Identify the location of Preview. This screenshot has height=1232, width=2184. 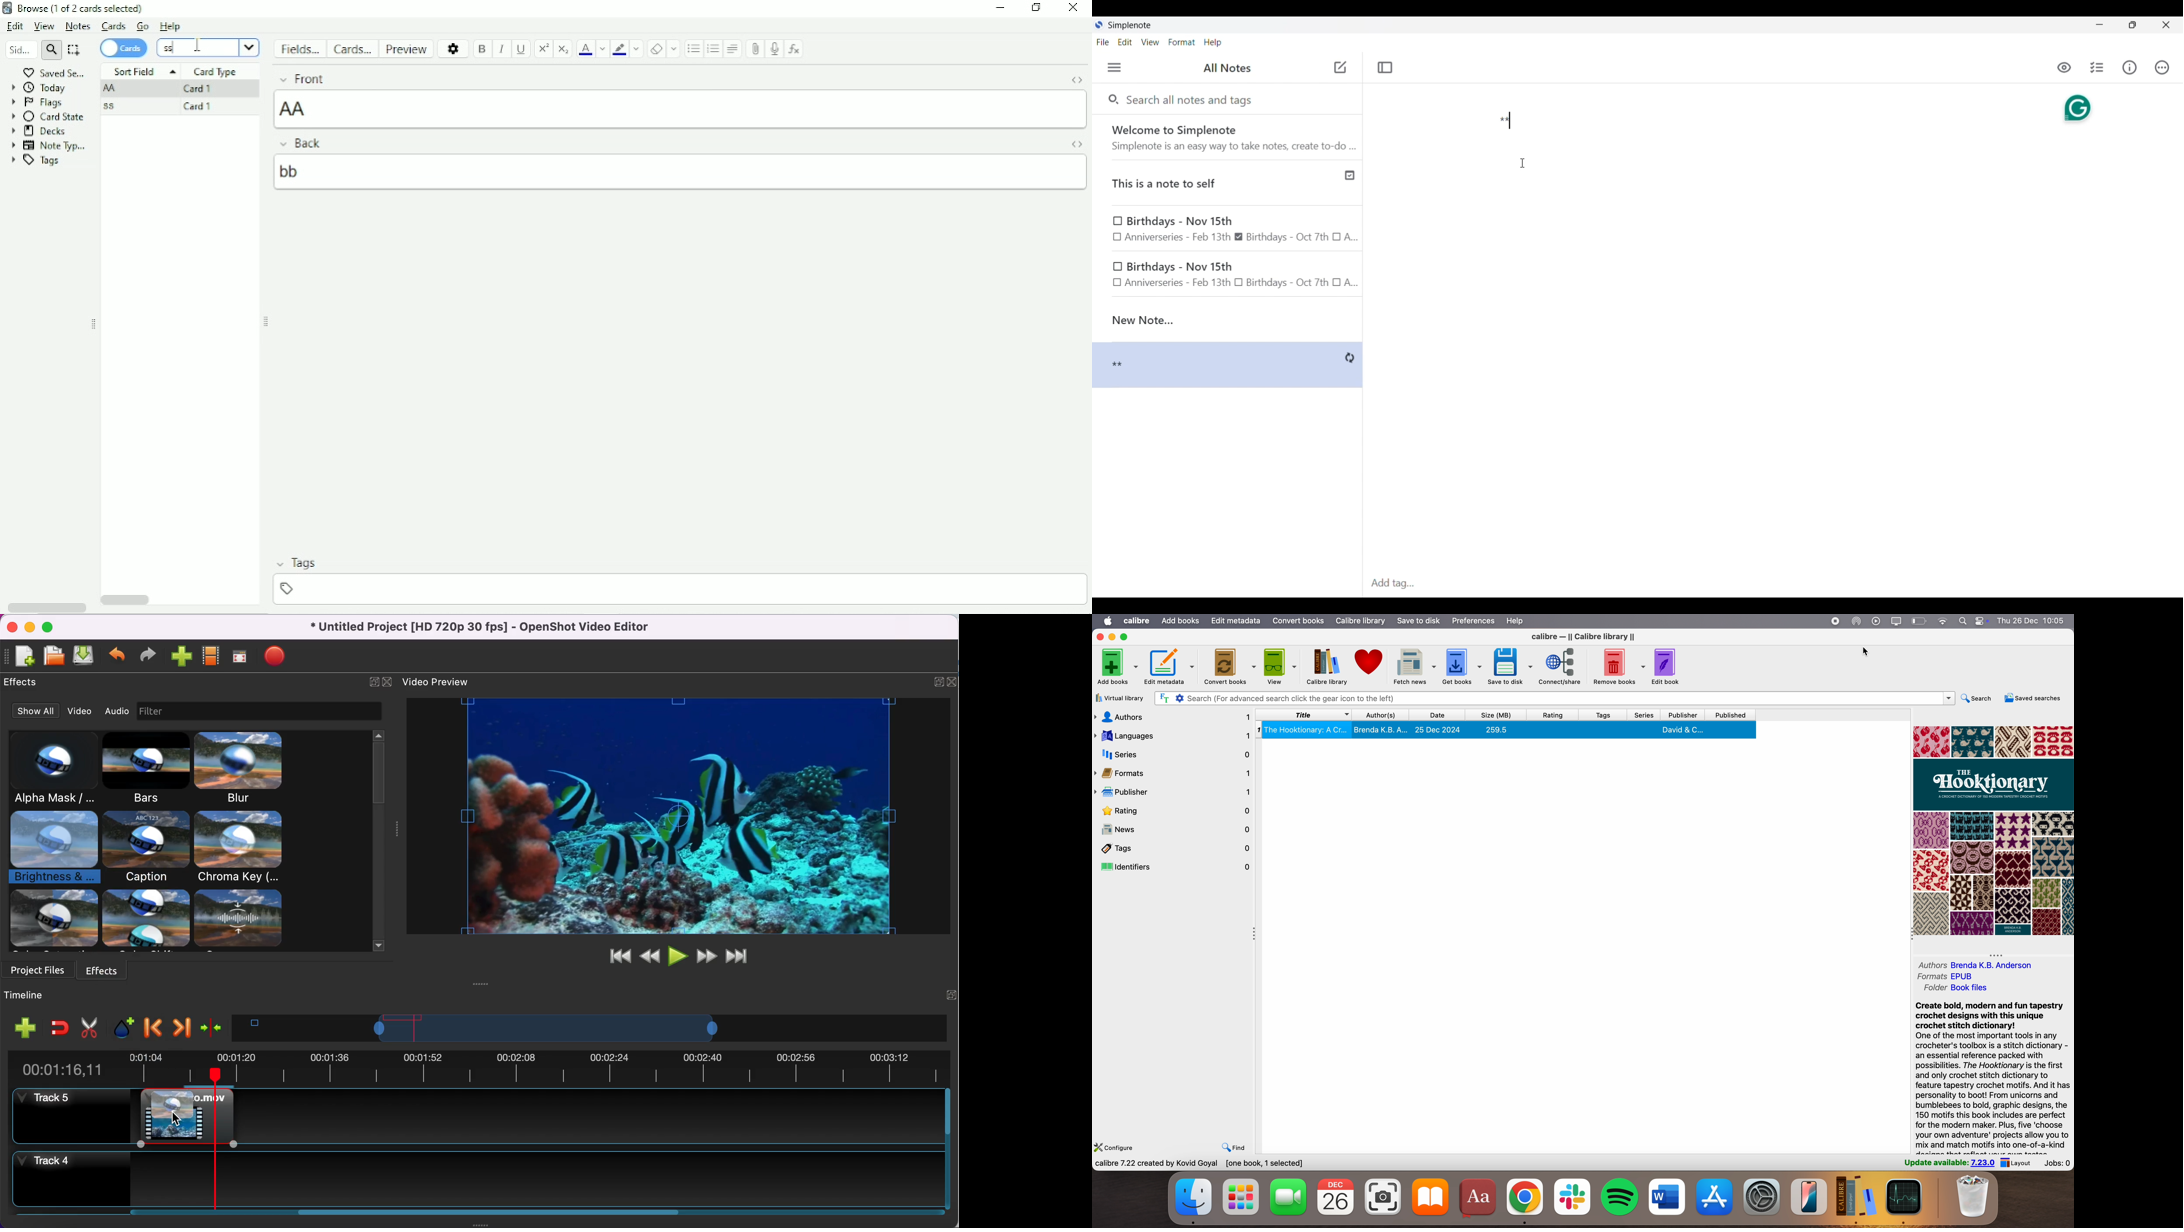
(409, 49).